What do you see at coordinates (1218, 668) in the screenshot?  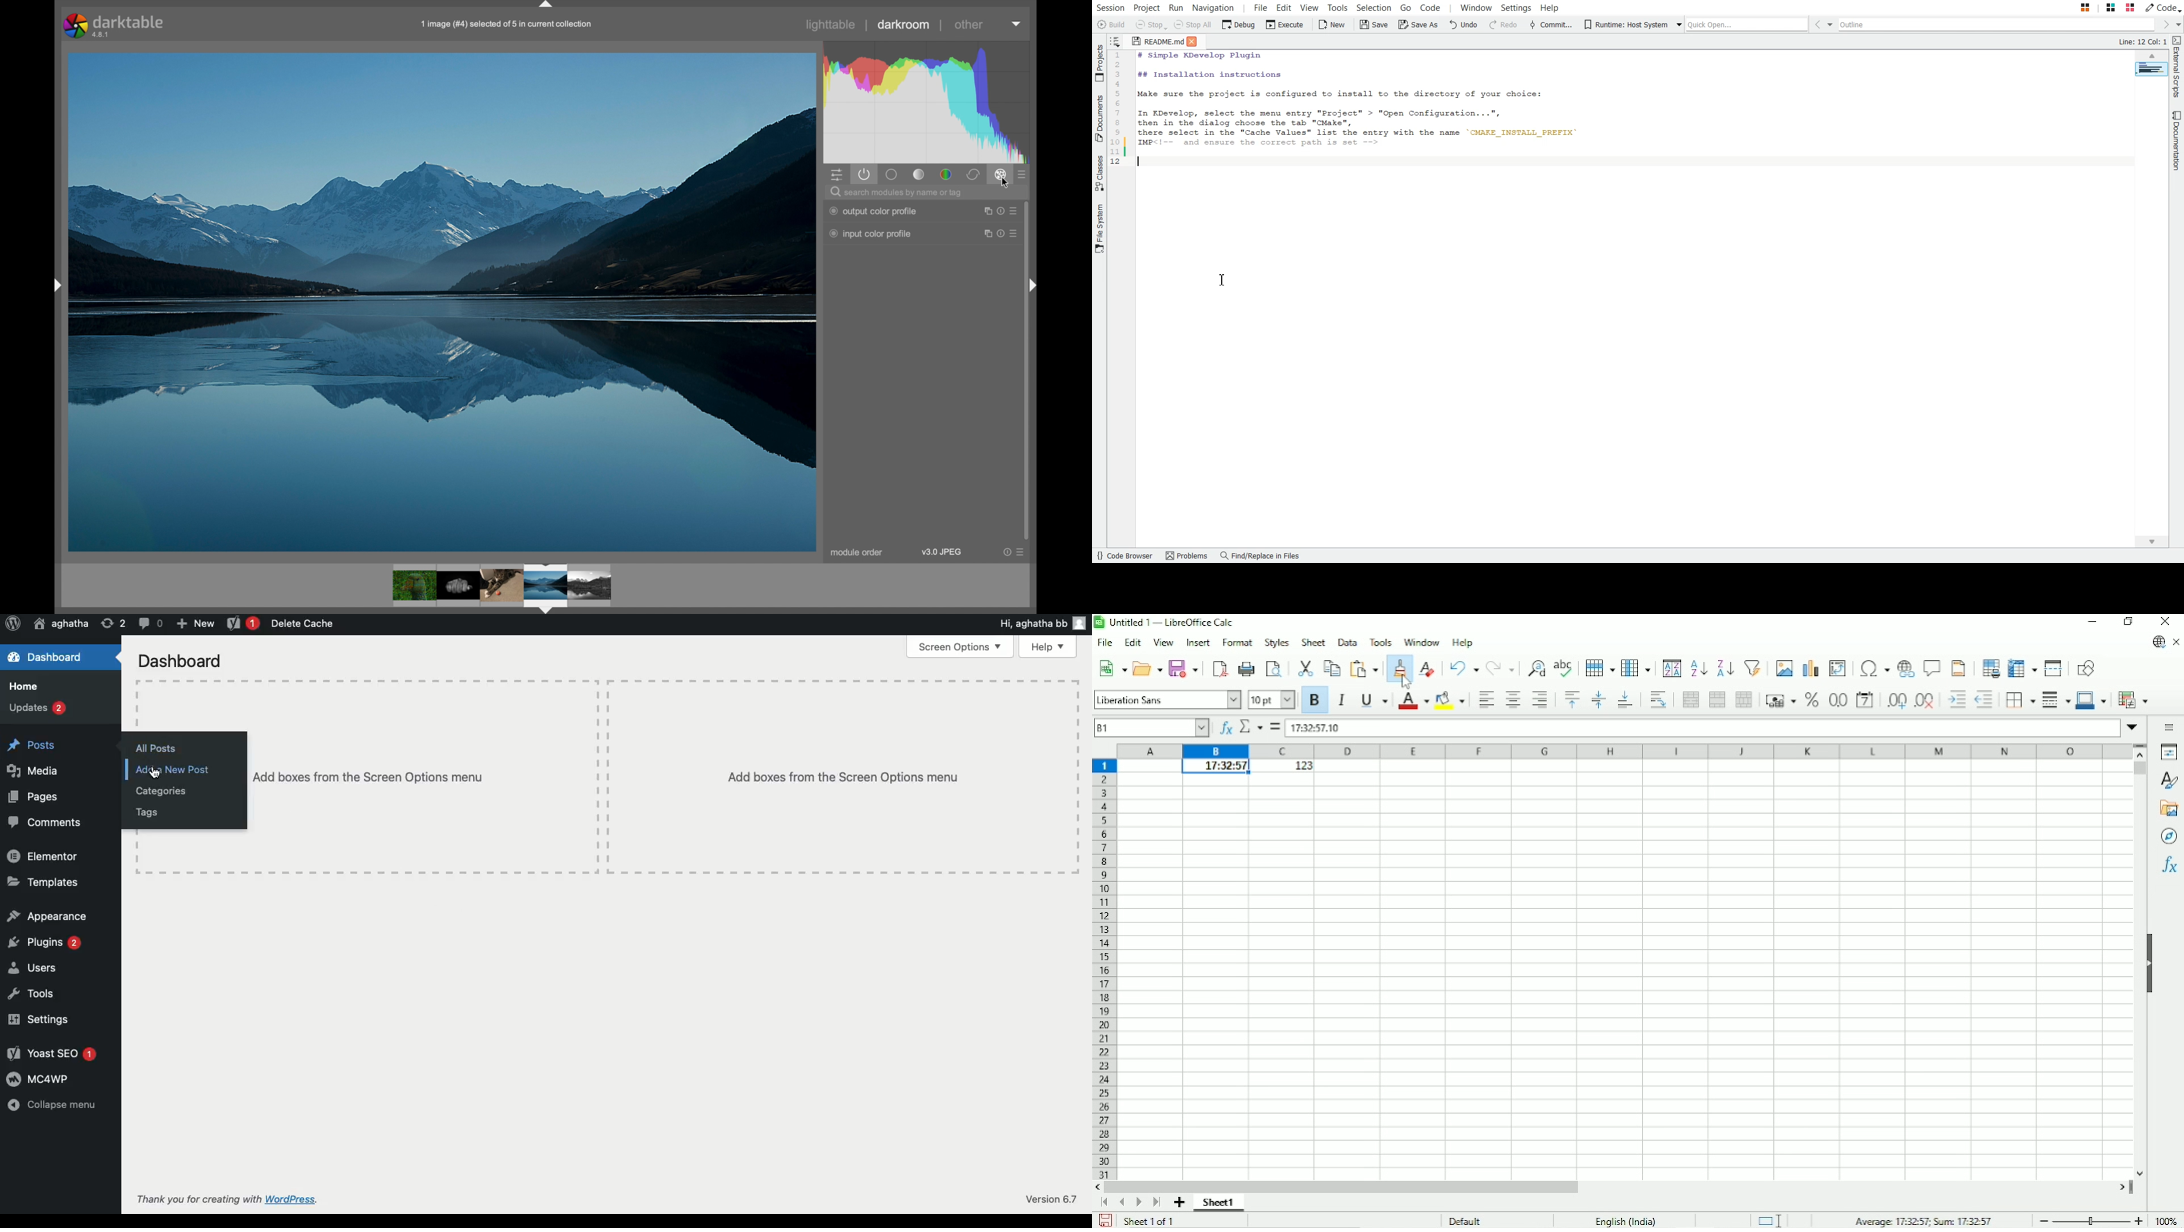 I see `Export as PDF` at bounding box center [1218, 668].